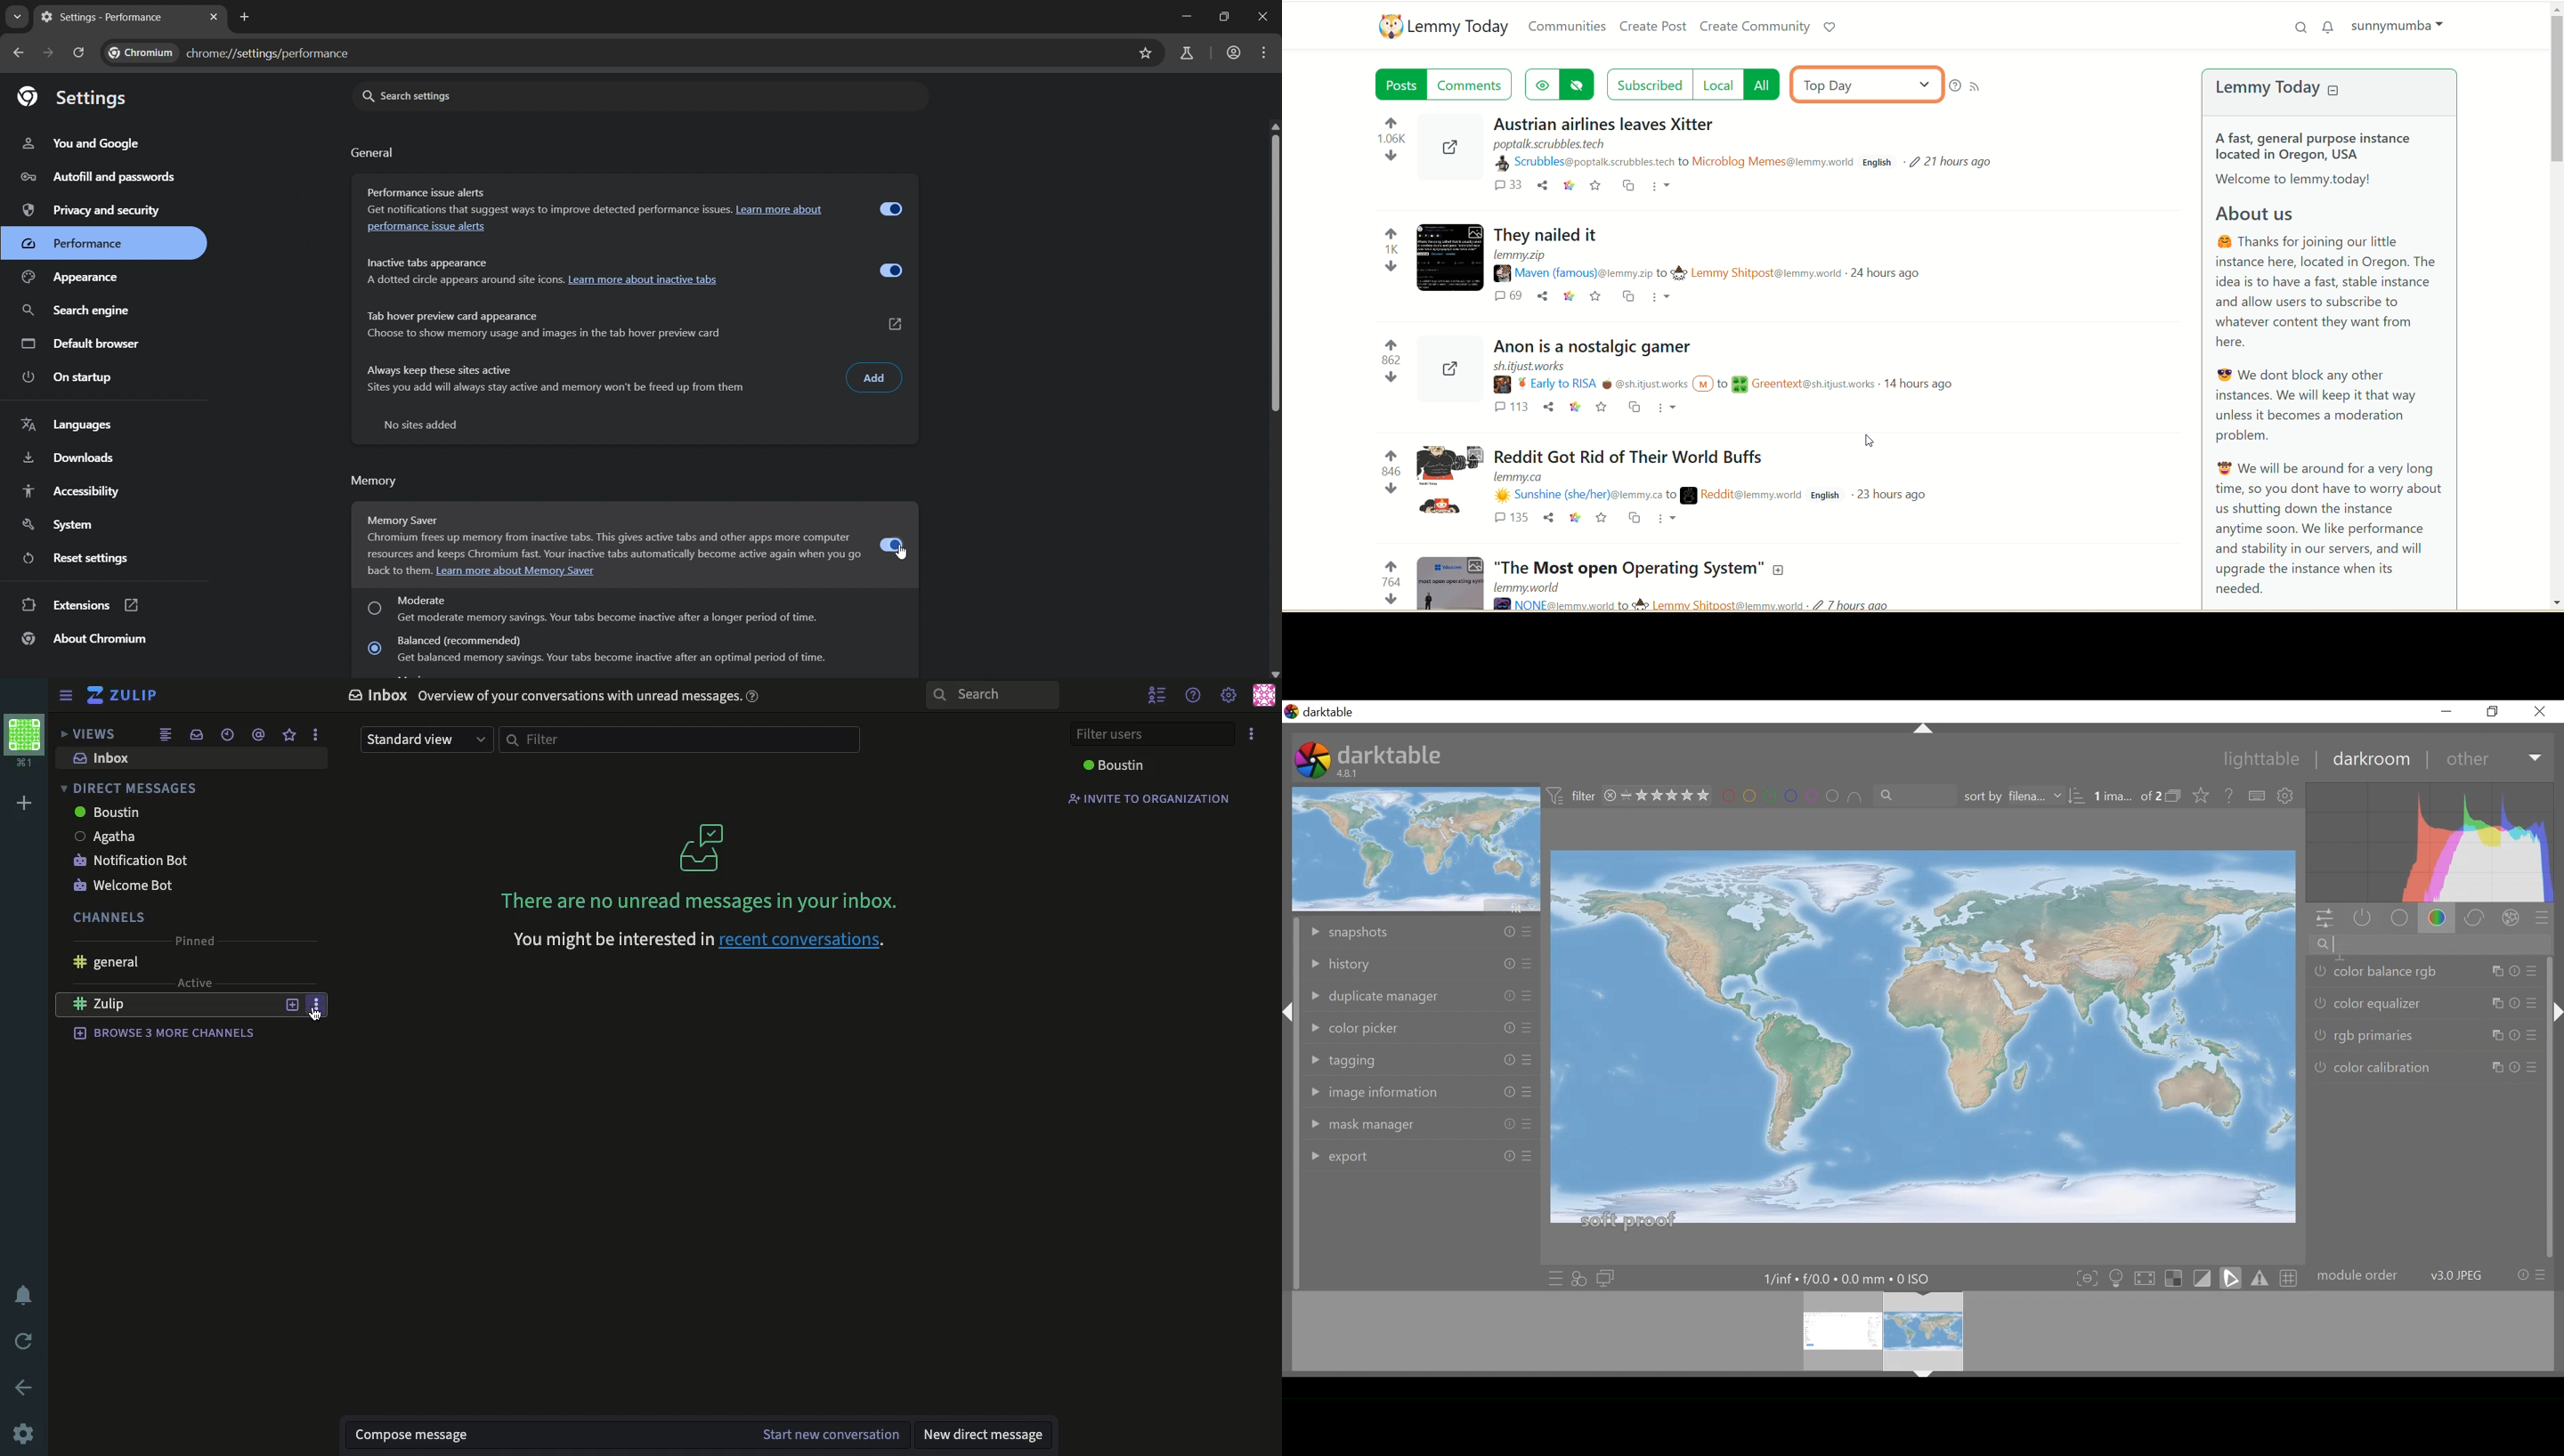 The height and width of the screenshot is (1456, 2576). I want to click on General, so click(373, 155).